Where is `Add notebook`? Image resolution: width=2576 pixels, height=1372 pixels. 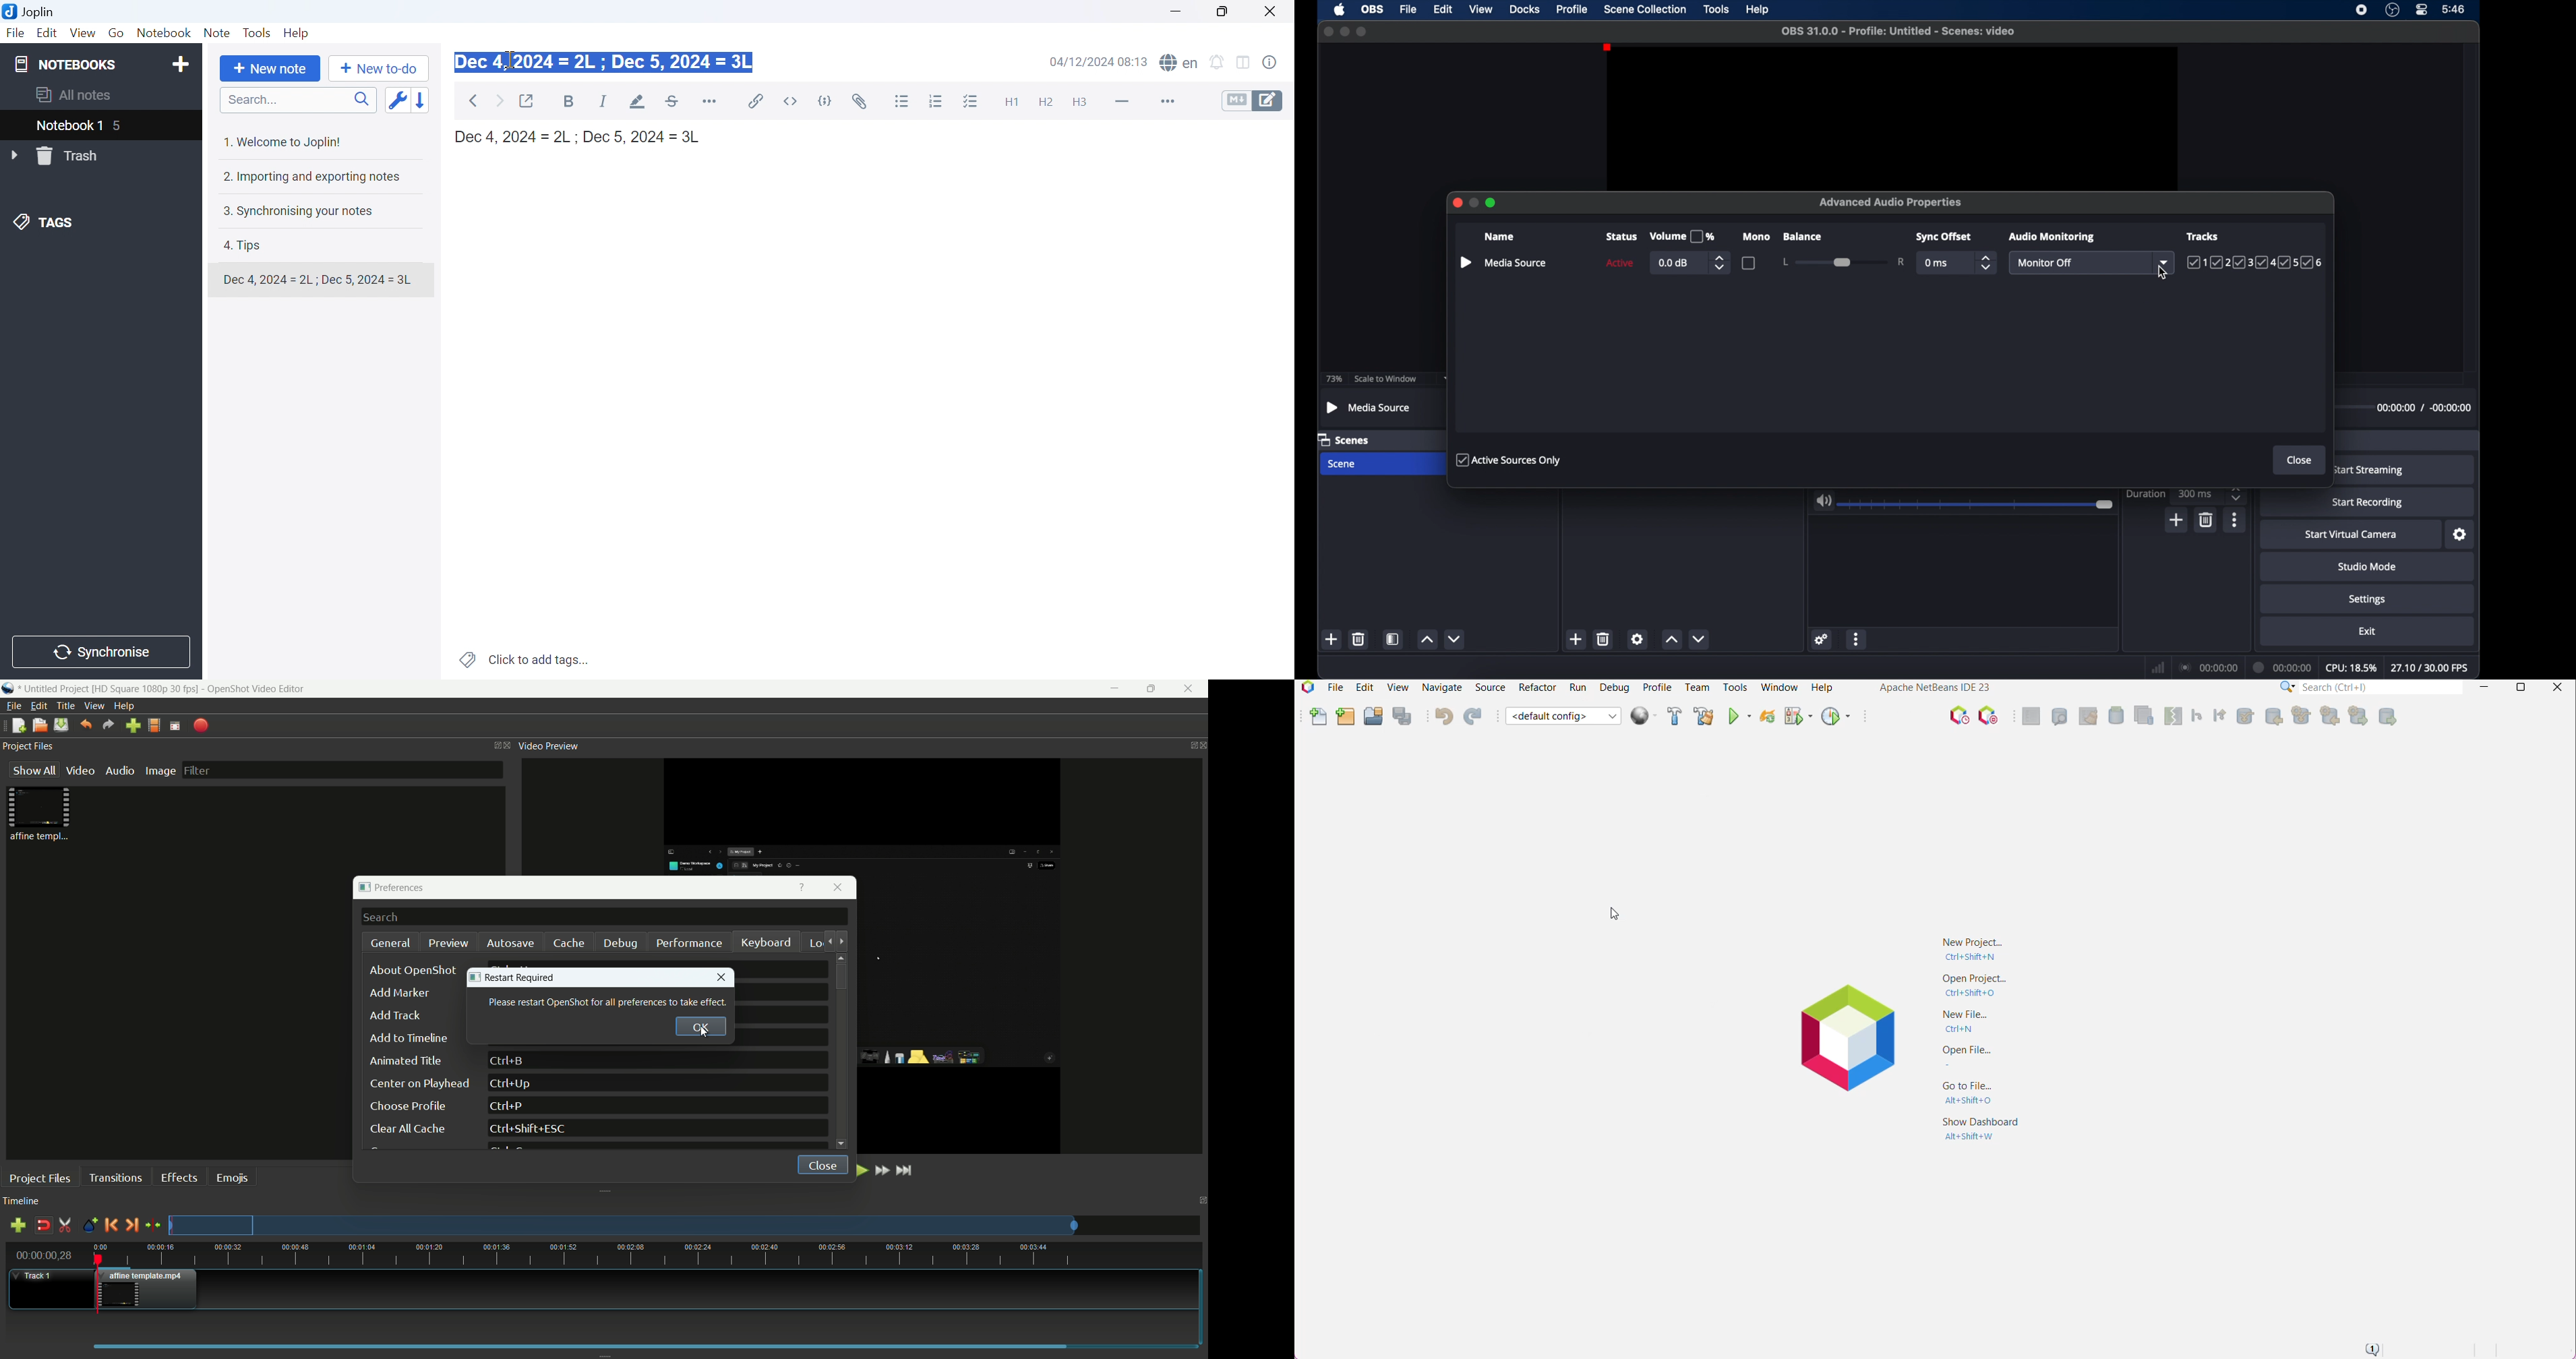 Add notebook is located at coordinates (179, 65).